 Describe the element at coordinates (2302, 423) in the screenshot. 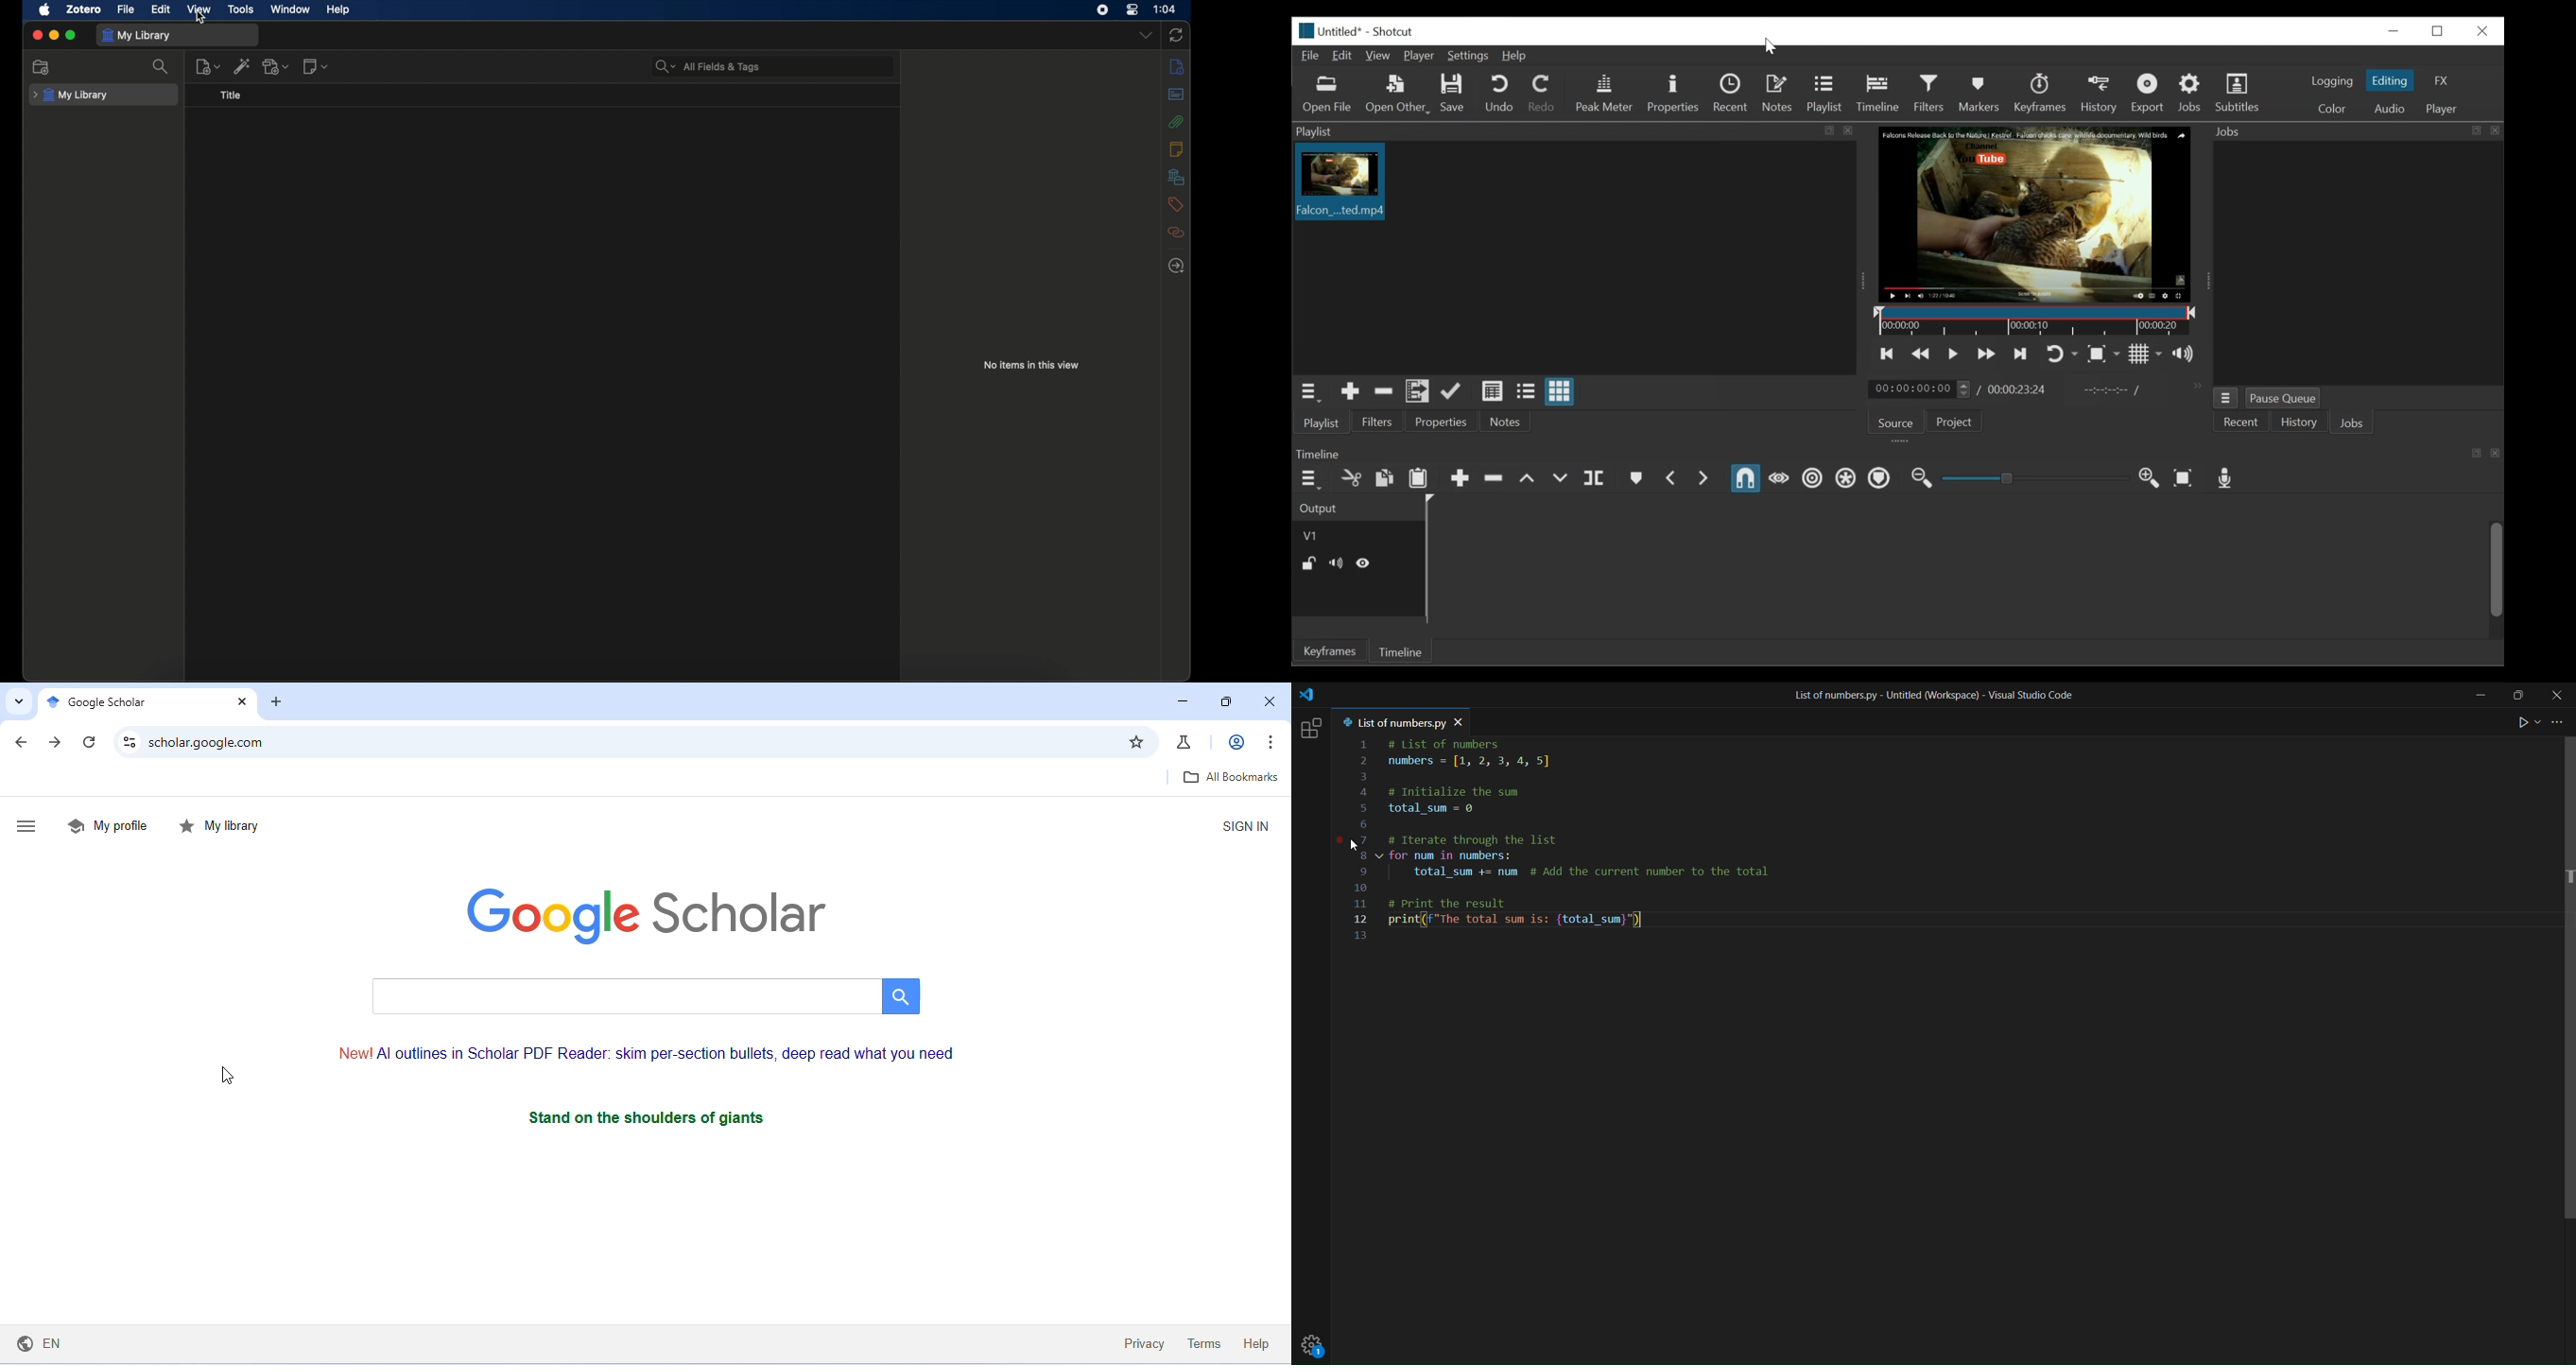

I see `History` at that location.